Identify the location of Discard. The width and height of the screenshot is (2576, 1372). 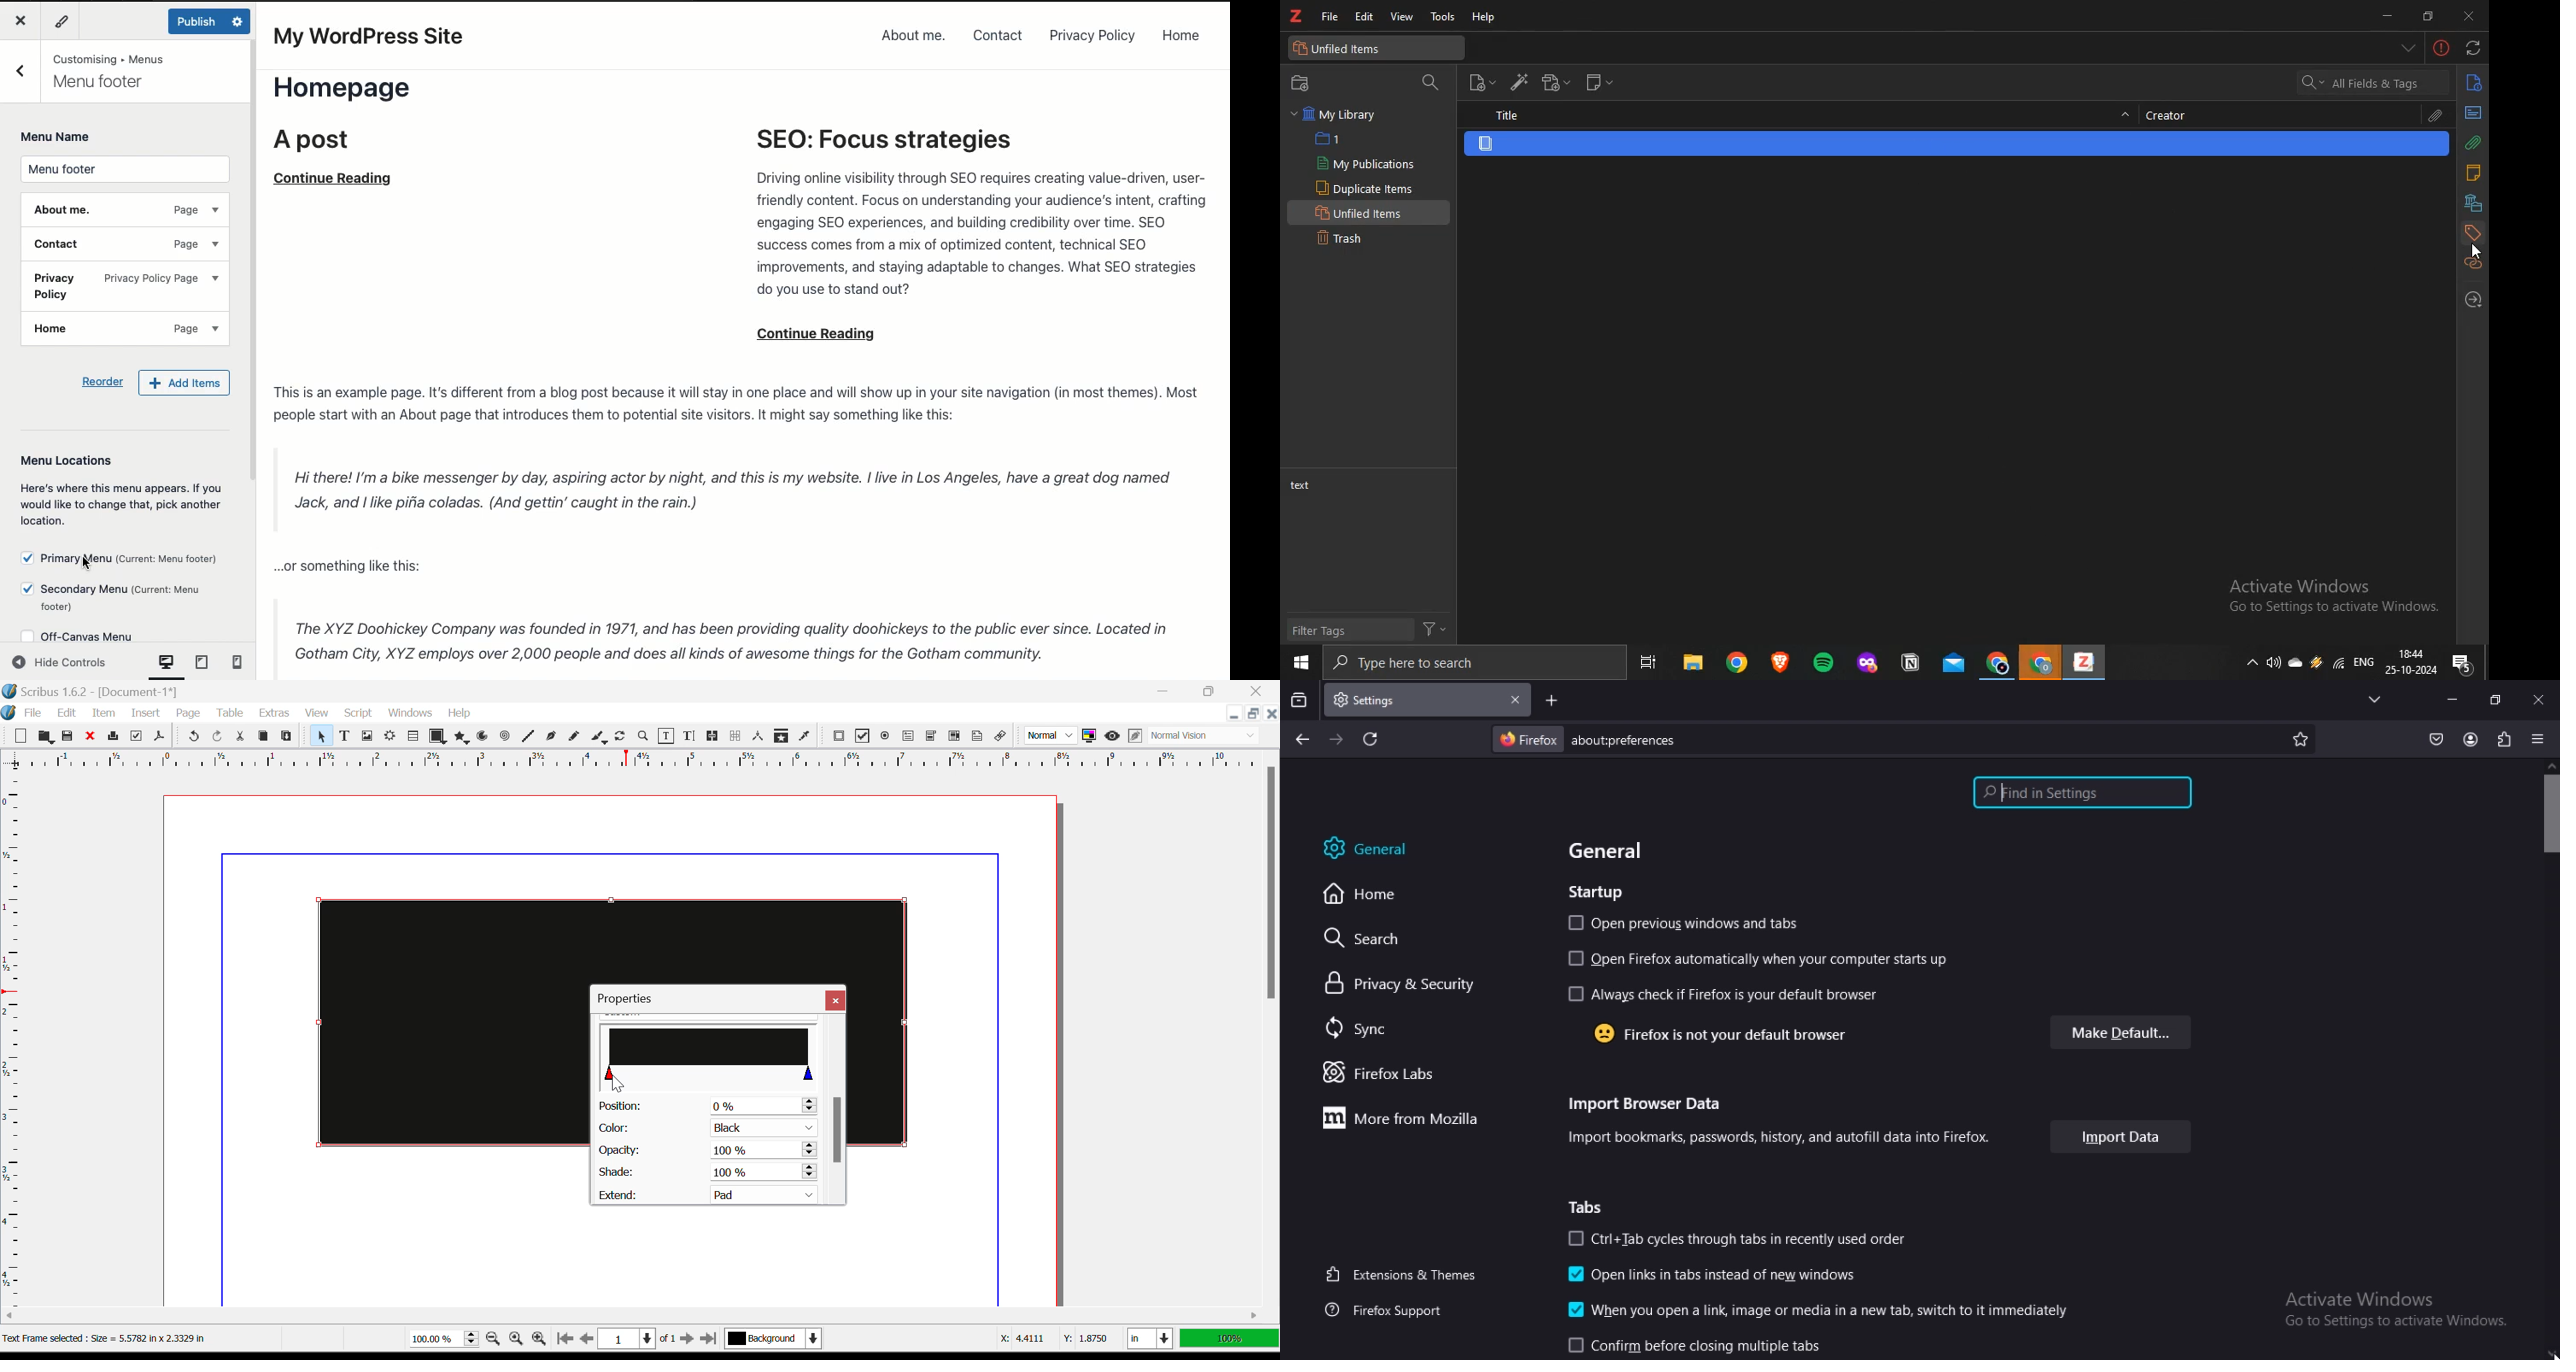
(89, 737).